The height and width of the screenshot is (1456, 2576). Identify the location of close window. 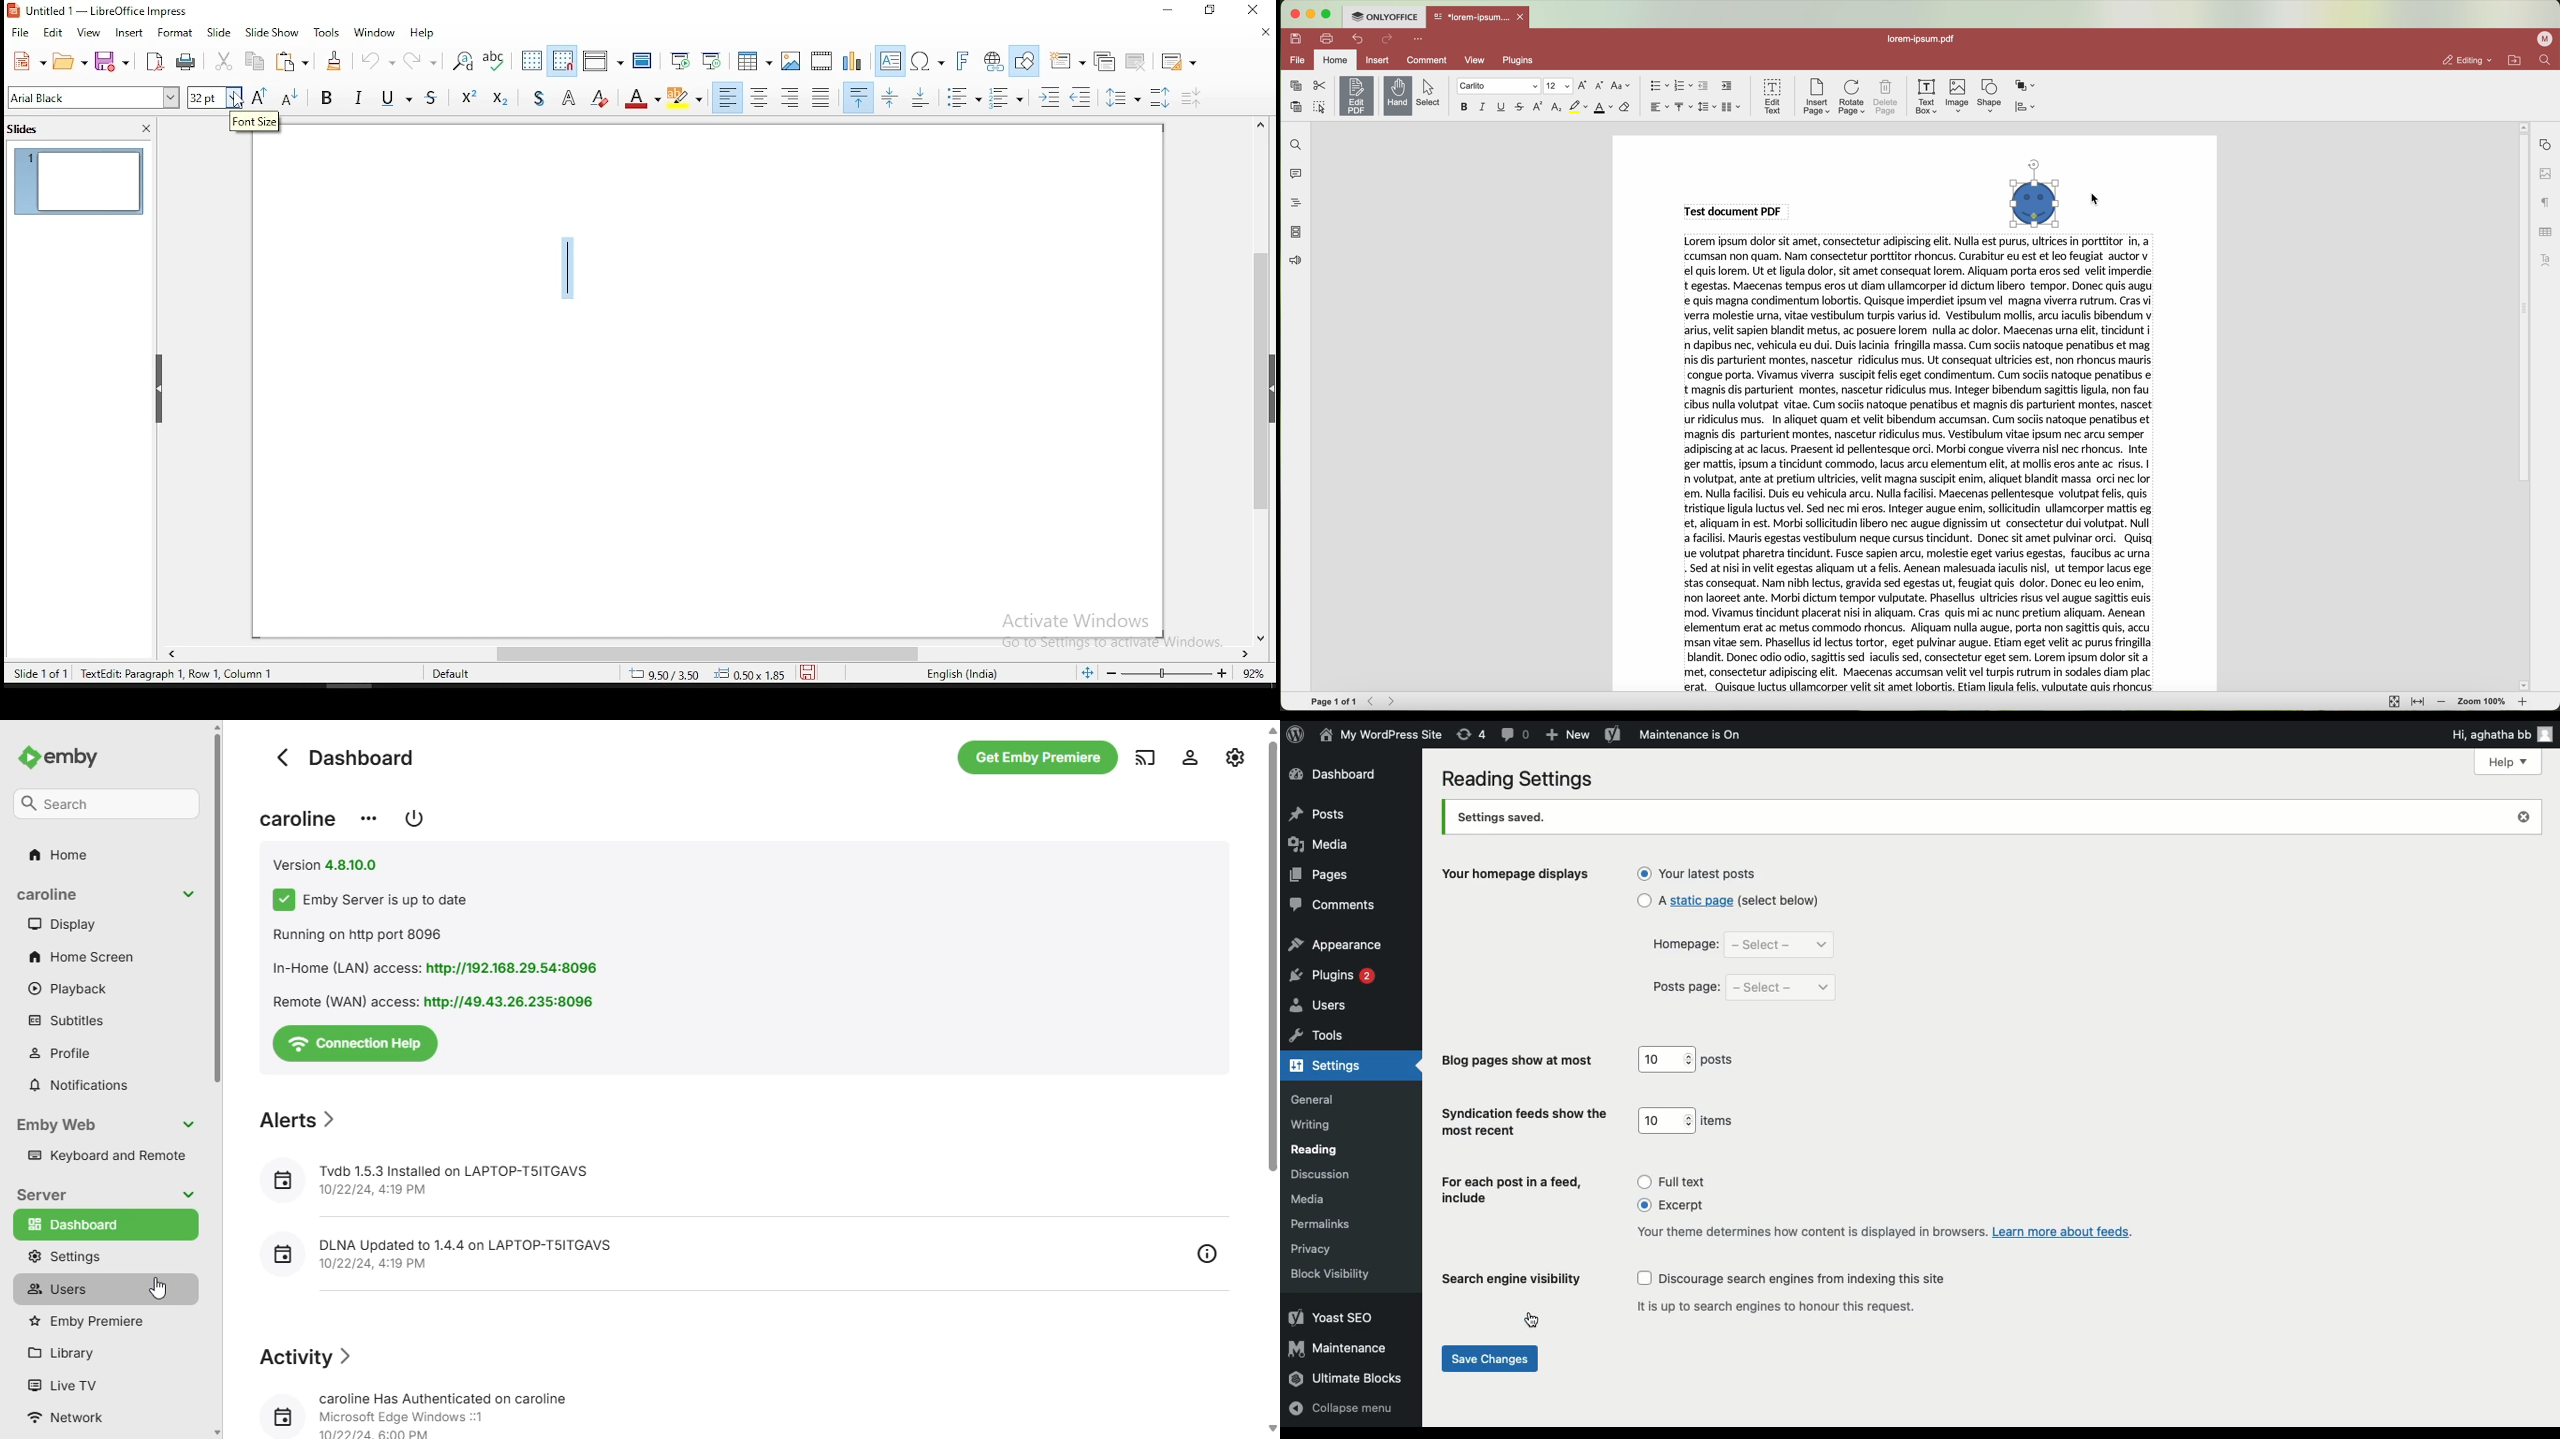
(1249, 9).